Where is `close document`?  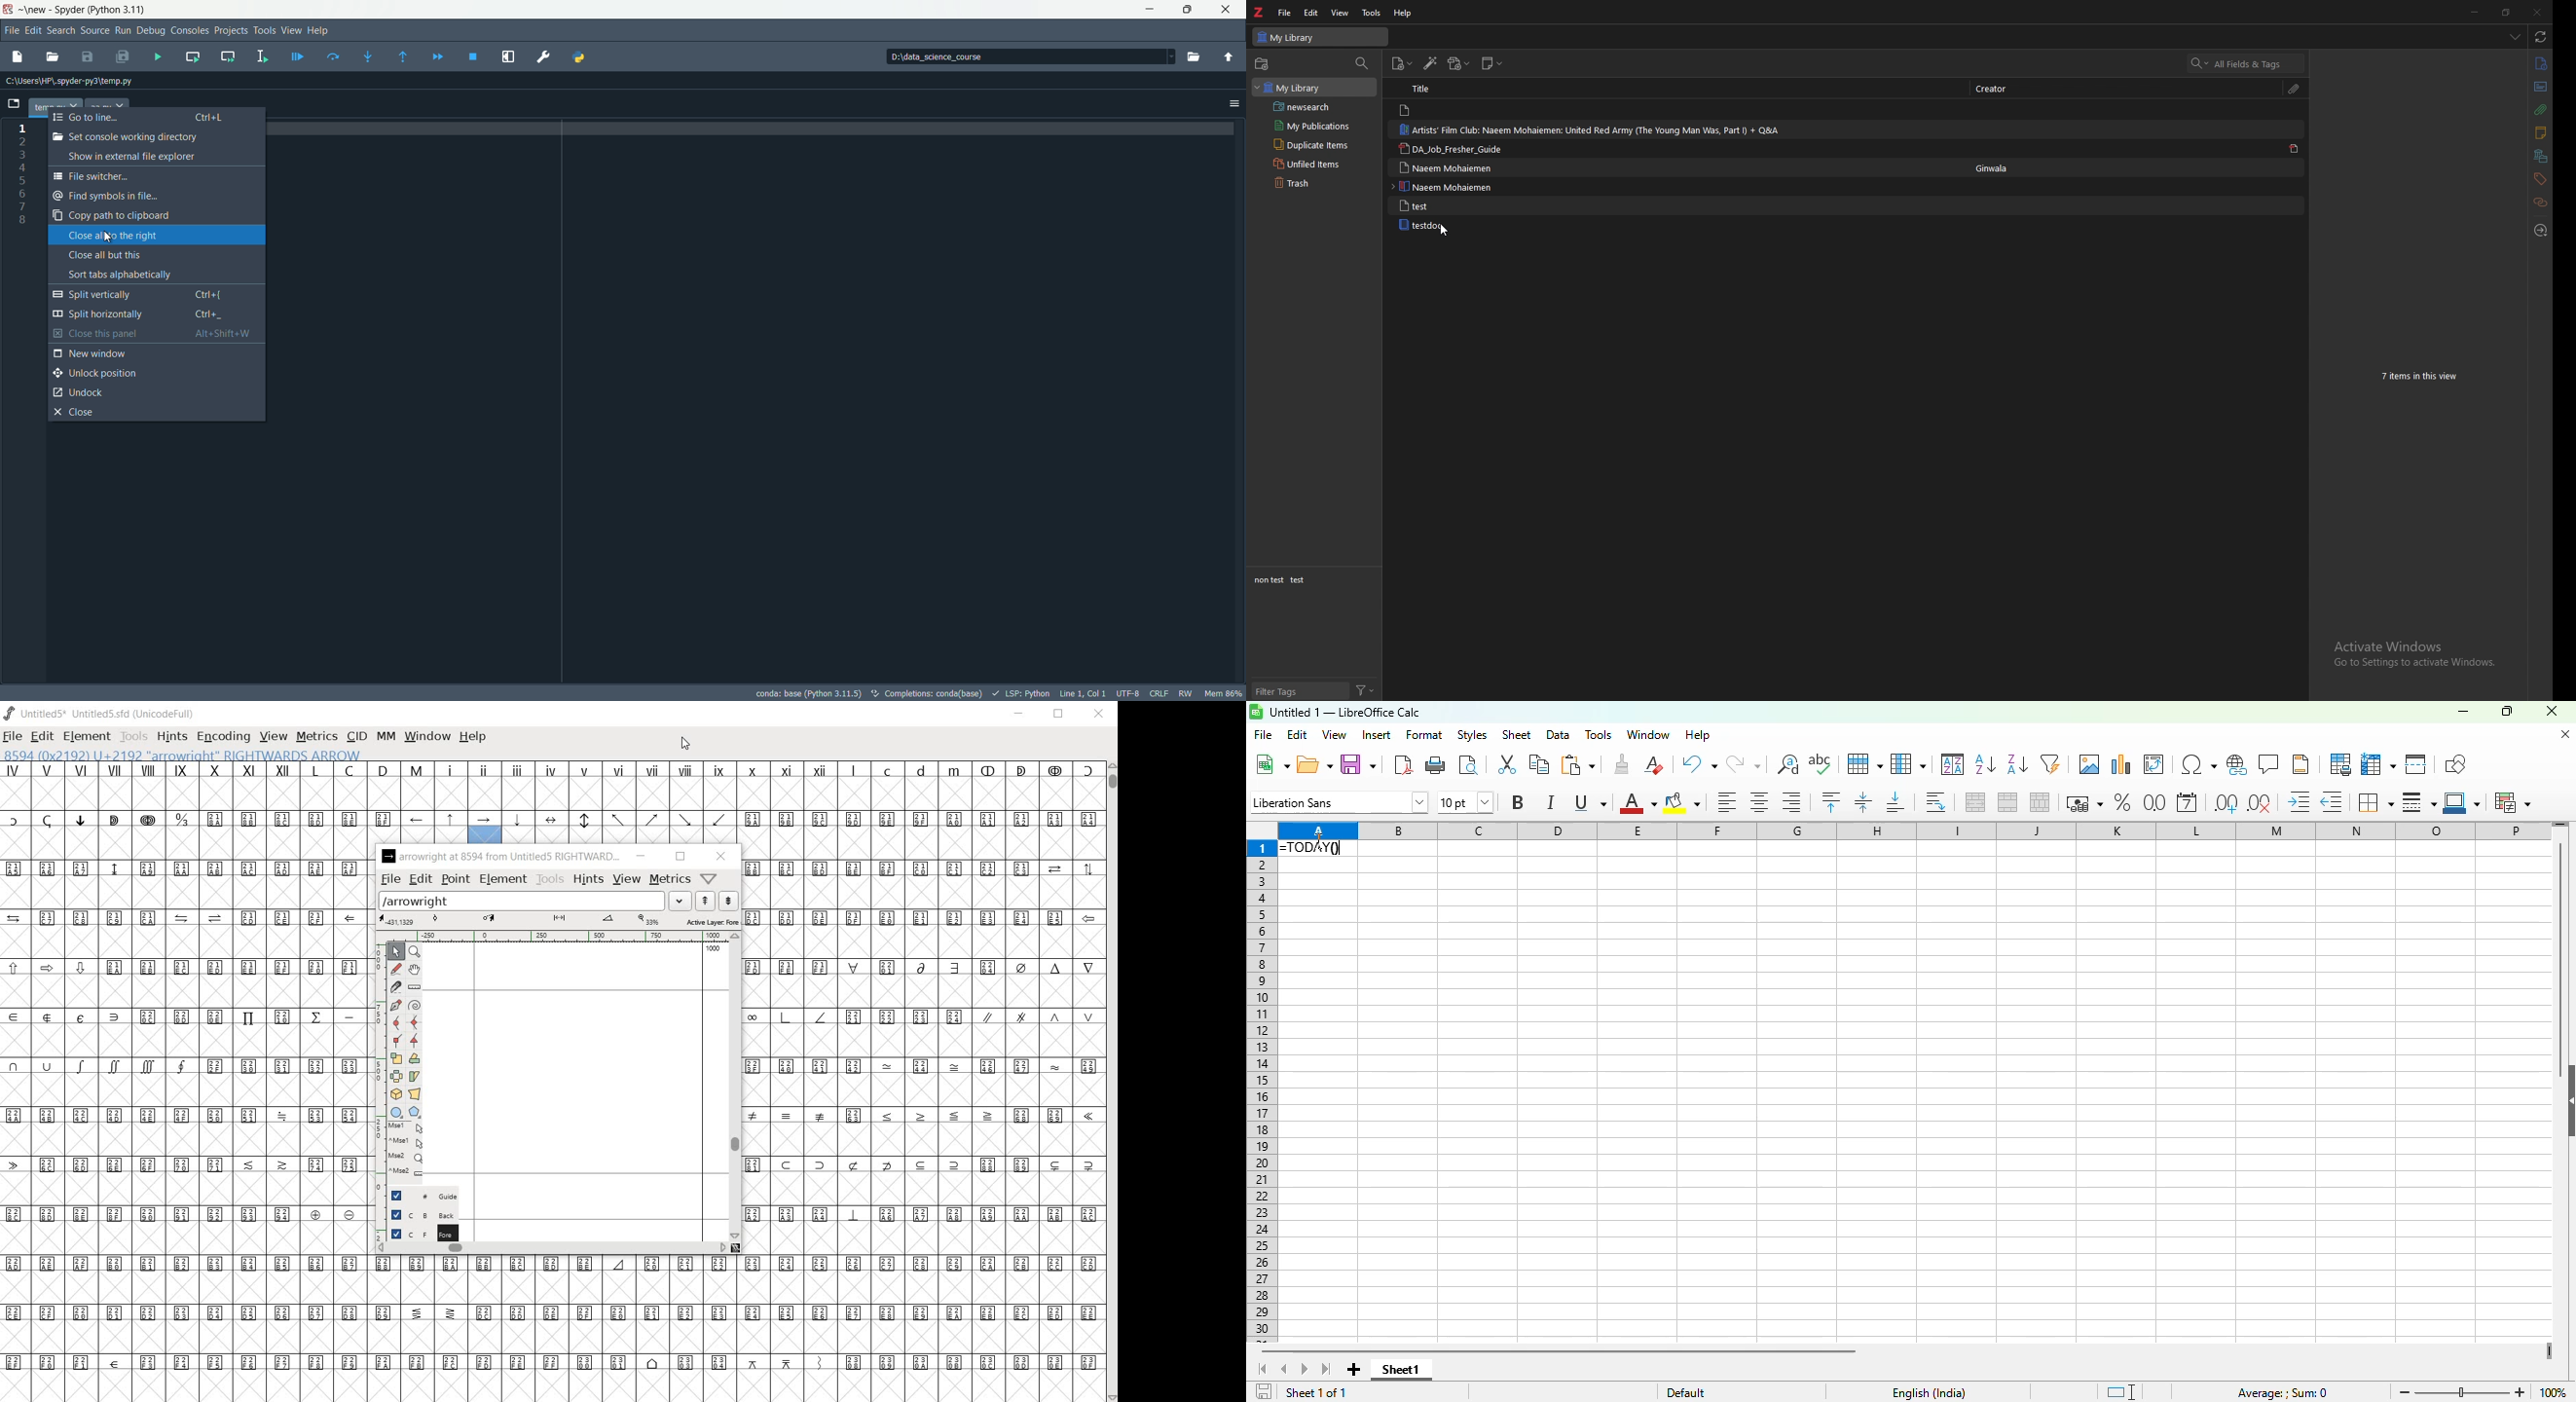 close document is located at coordinates (2565, 734).